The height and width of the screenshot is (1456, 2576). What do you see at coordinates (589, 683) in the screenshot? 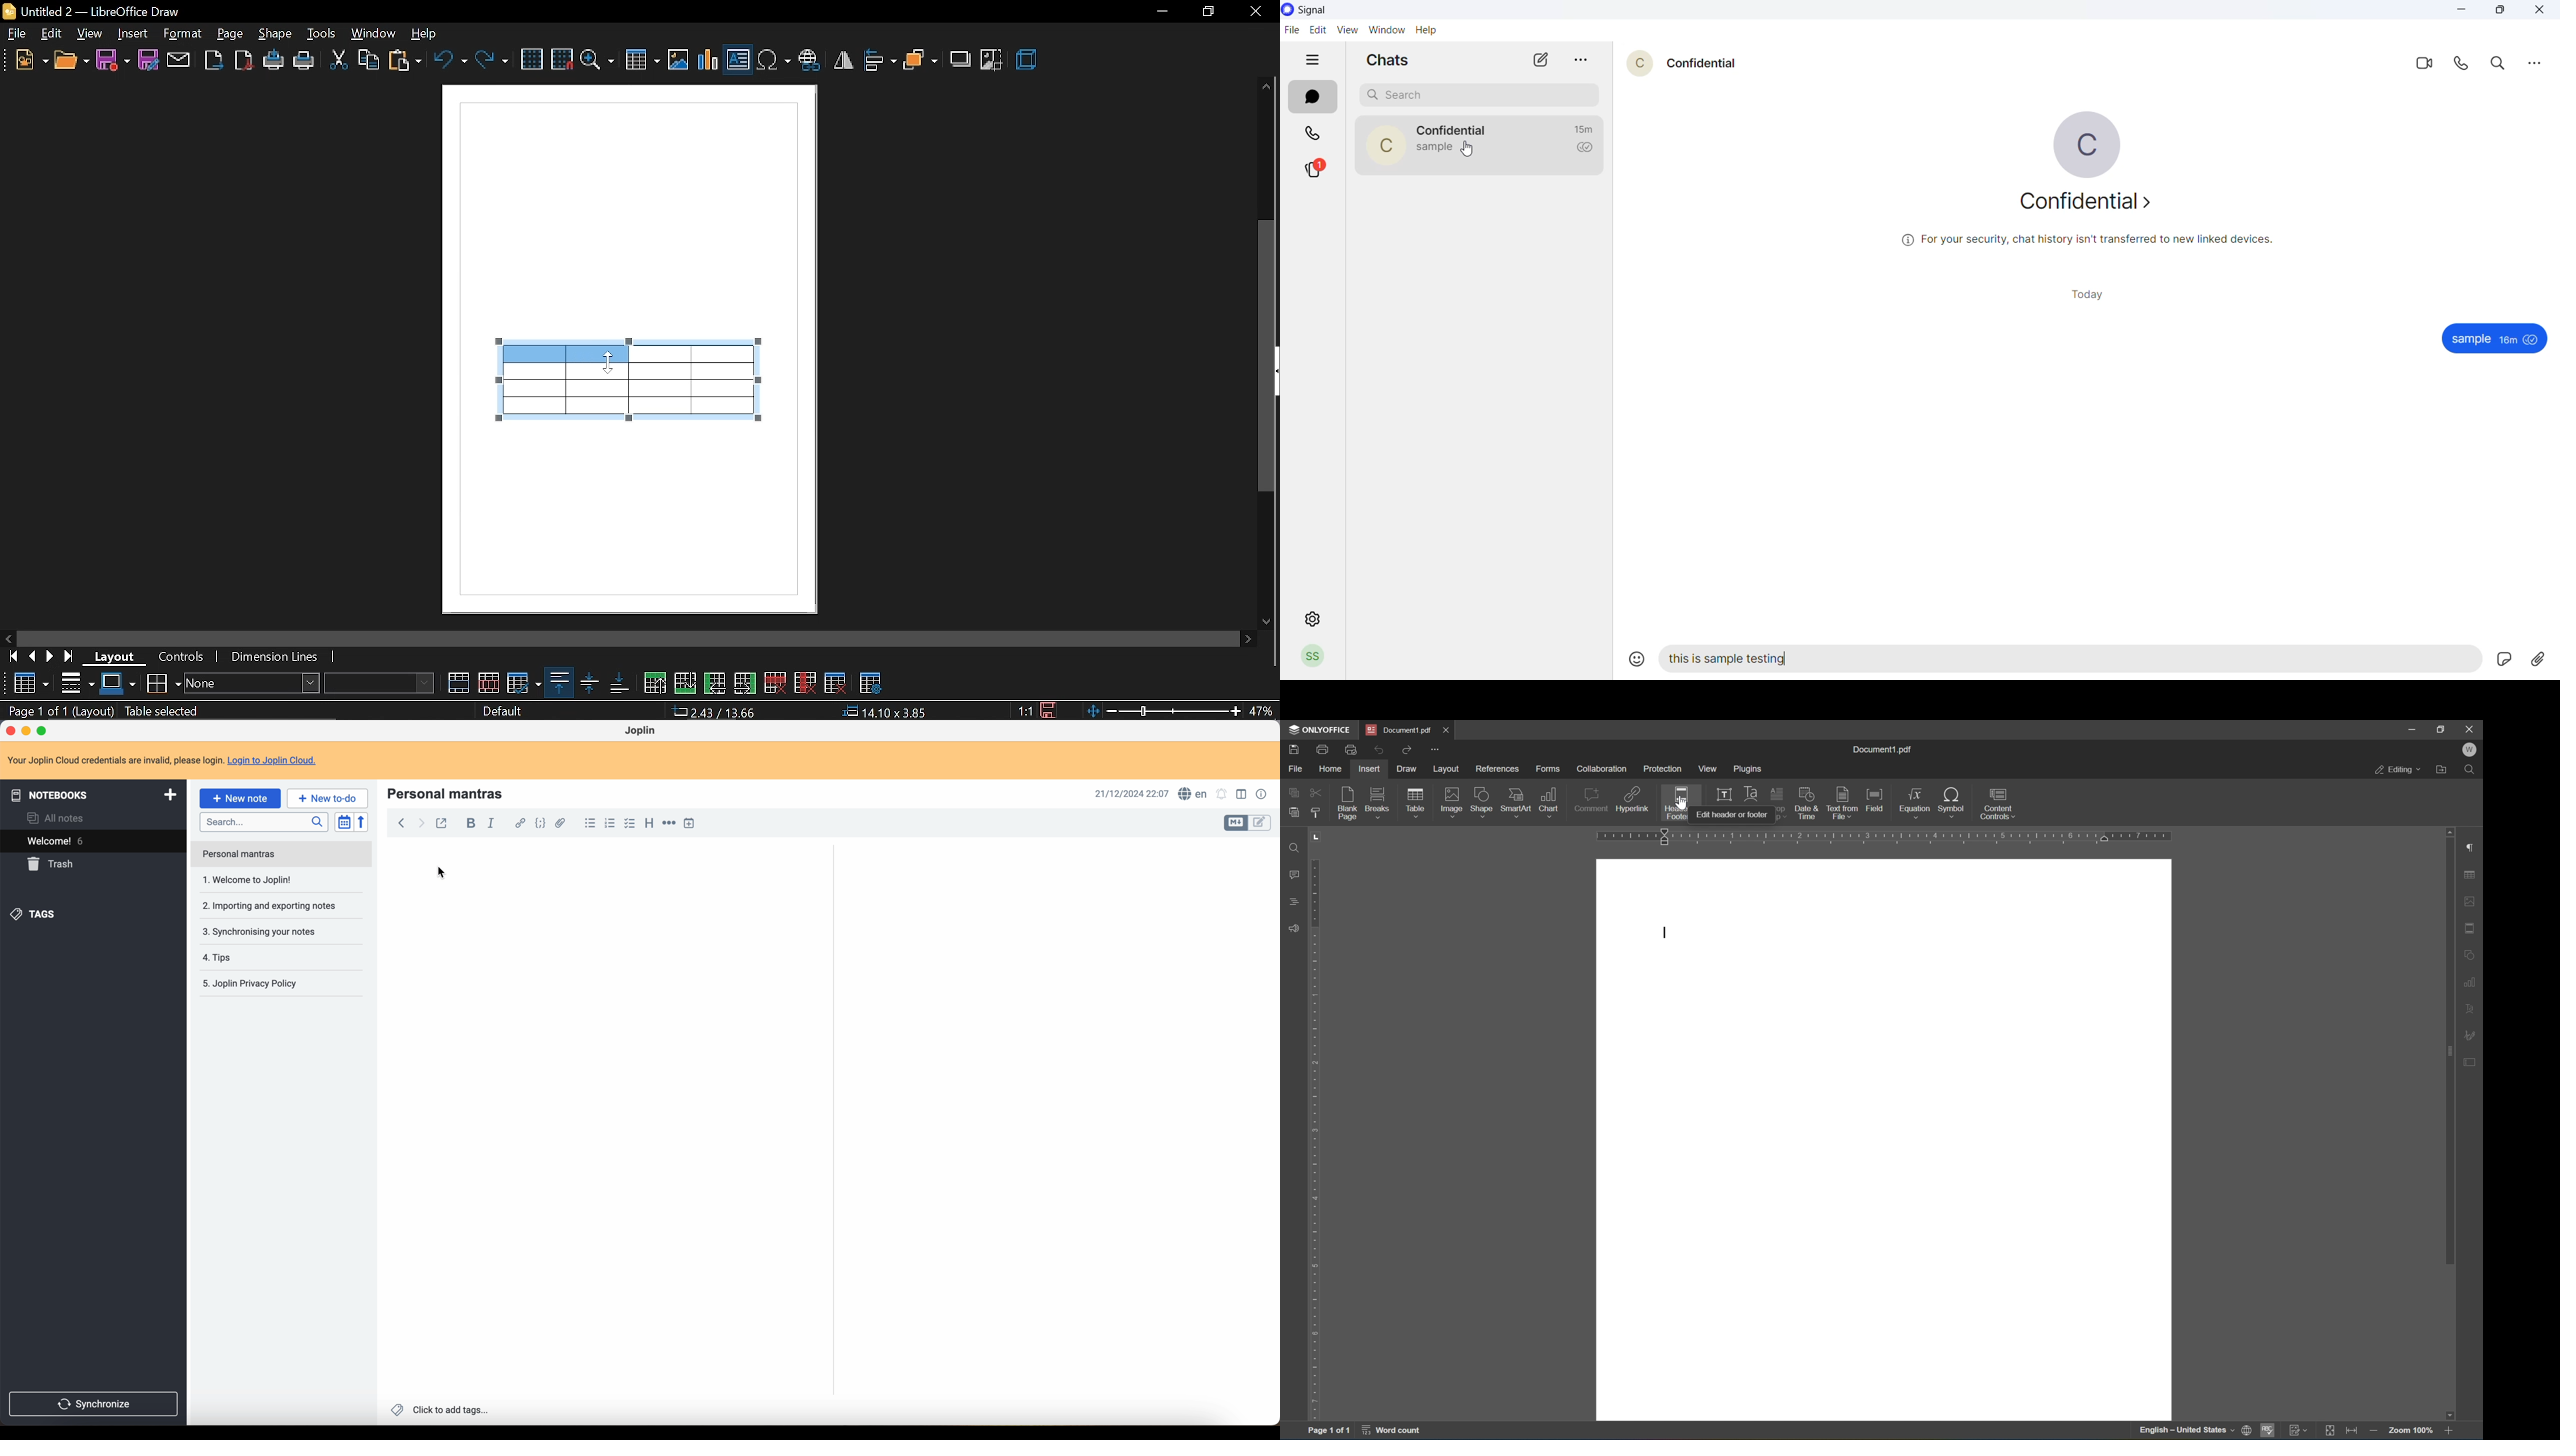
I see `align center` at bounding box center [589, 683].